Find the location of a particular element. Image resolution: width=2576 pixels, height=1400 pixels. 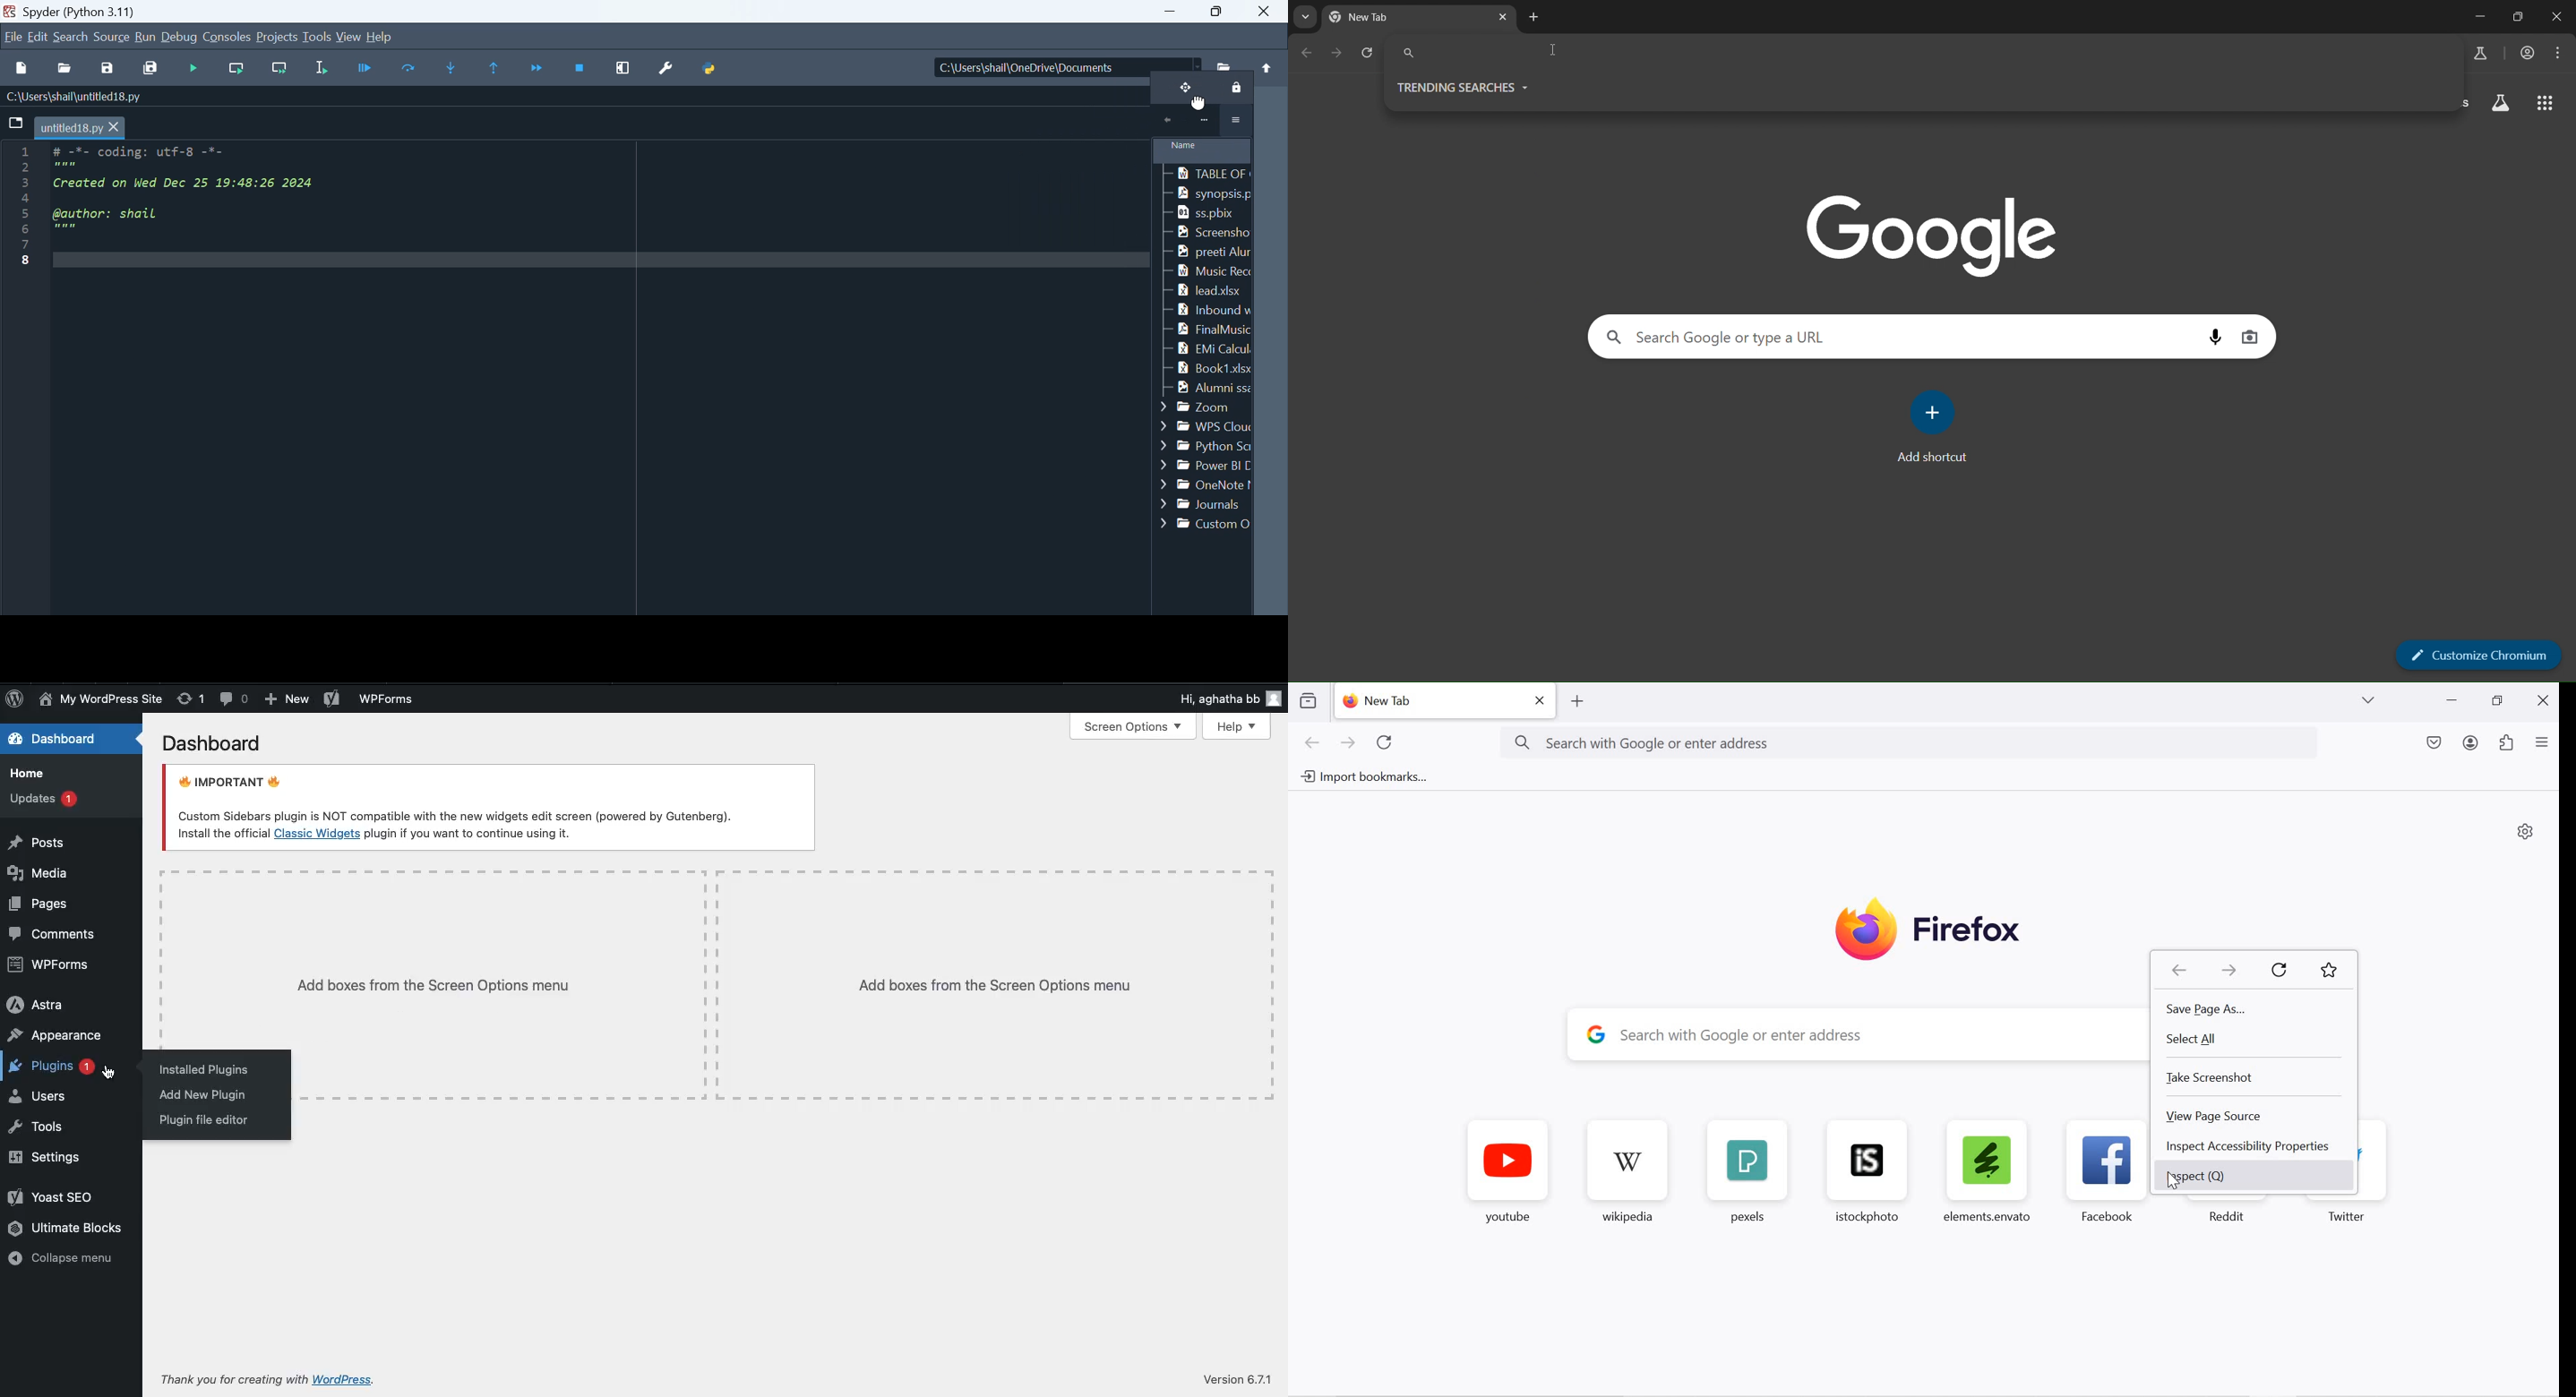

Python path manager is located at coordinates (711, 64).